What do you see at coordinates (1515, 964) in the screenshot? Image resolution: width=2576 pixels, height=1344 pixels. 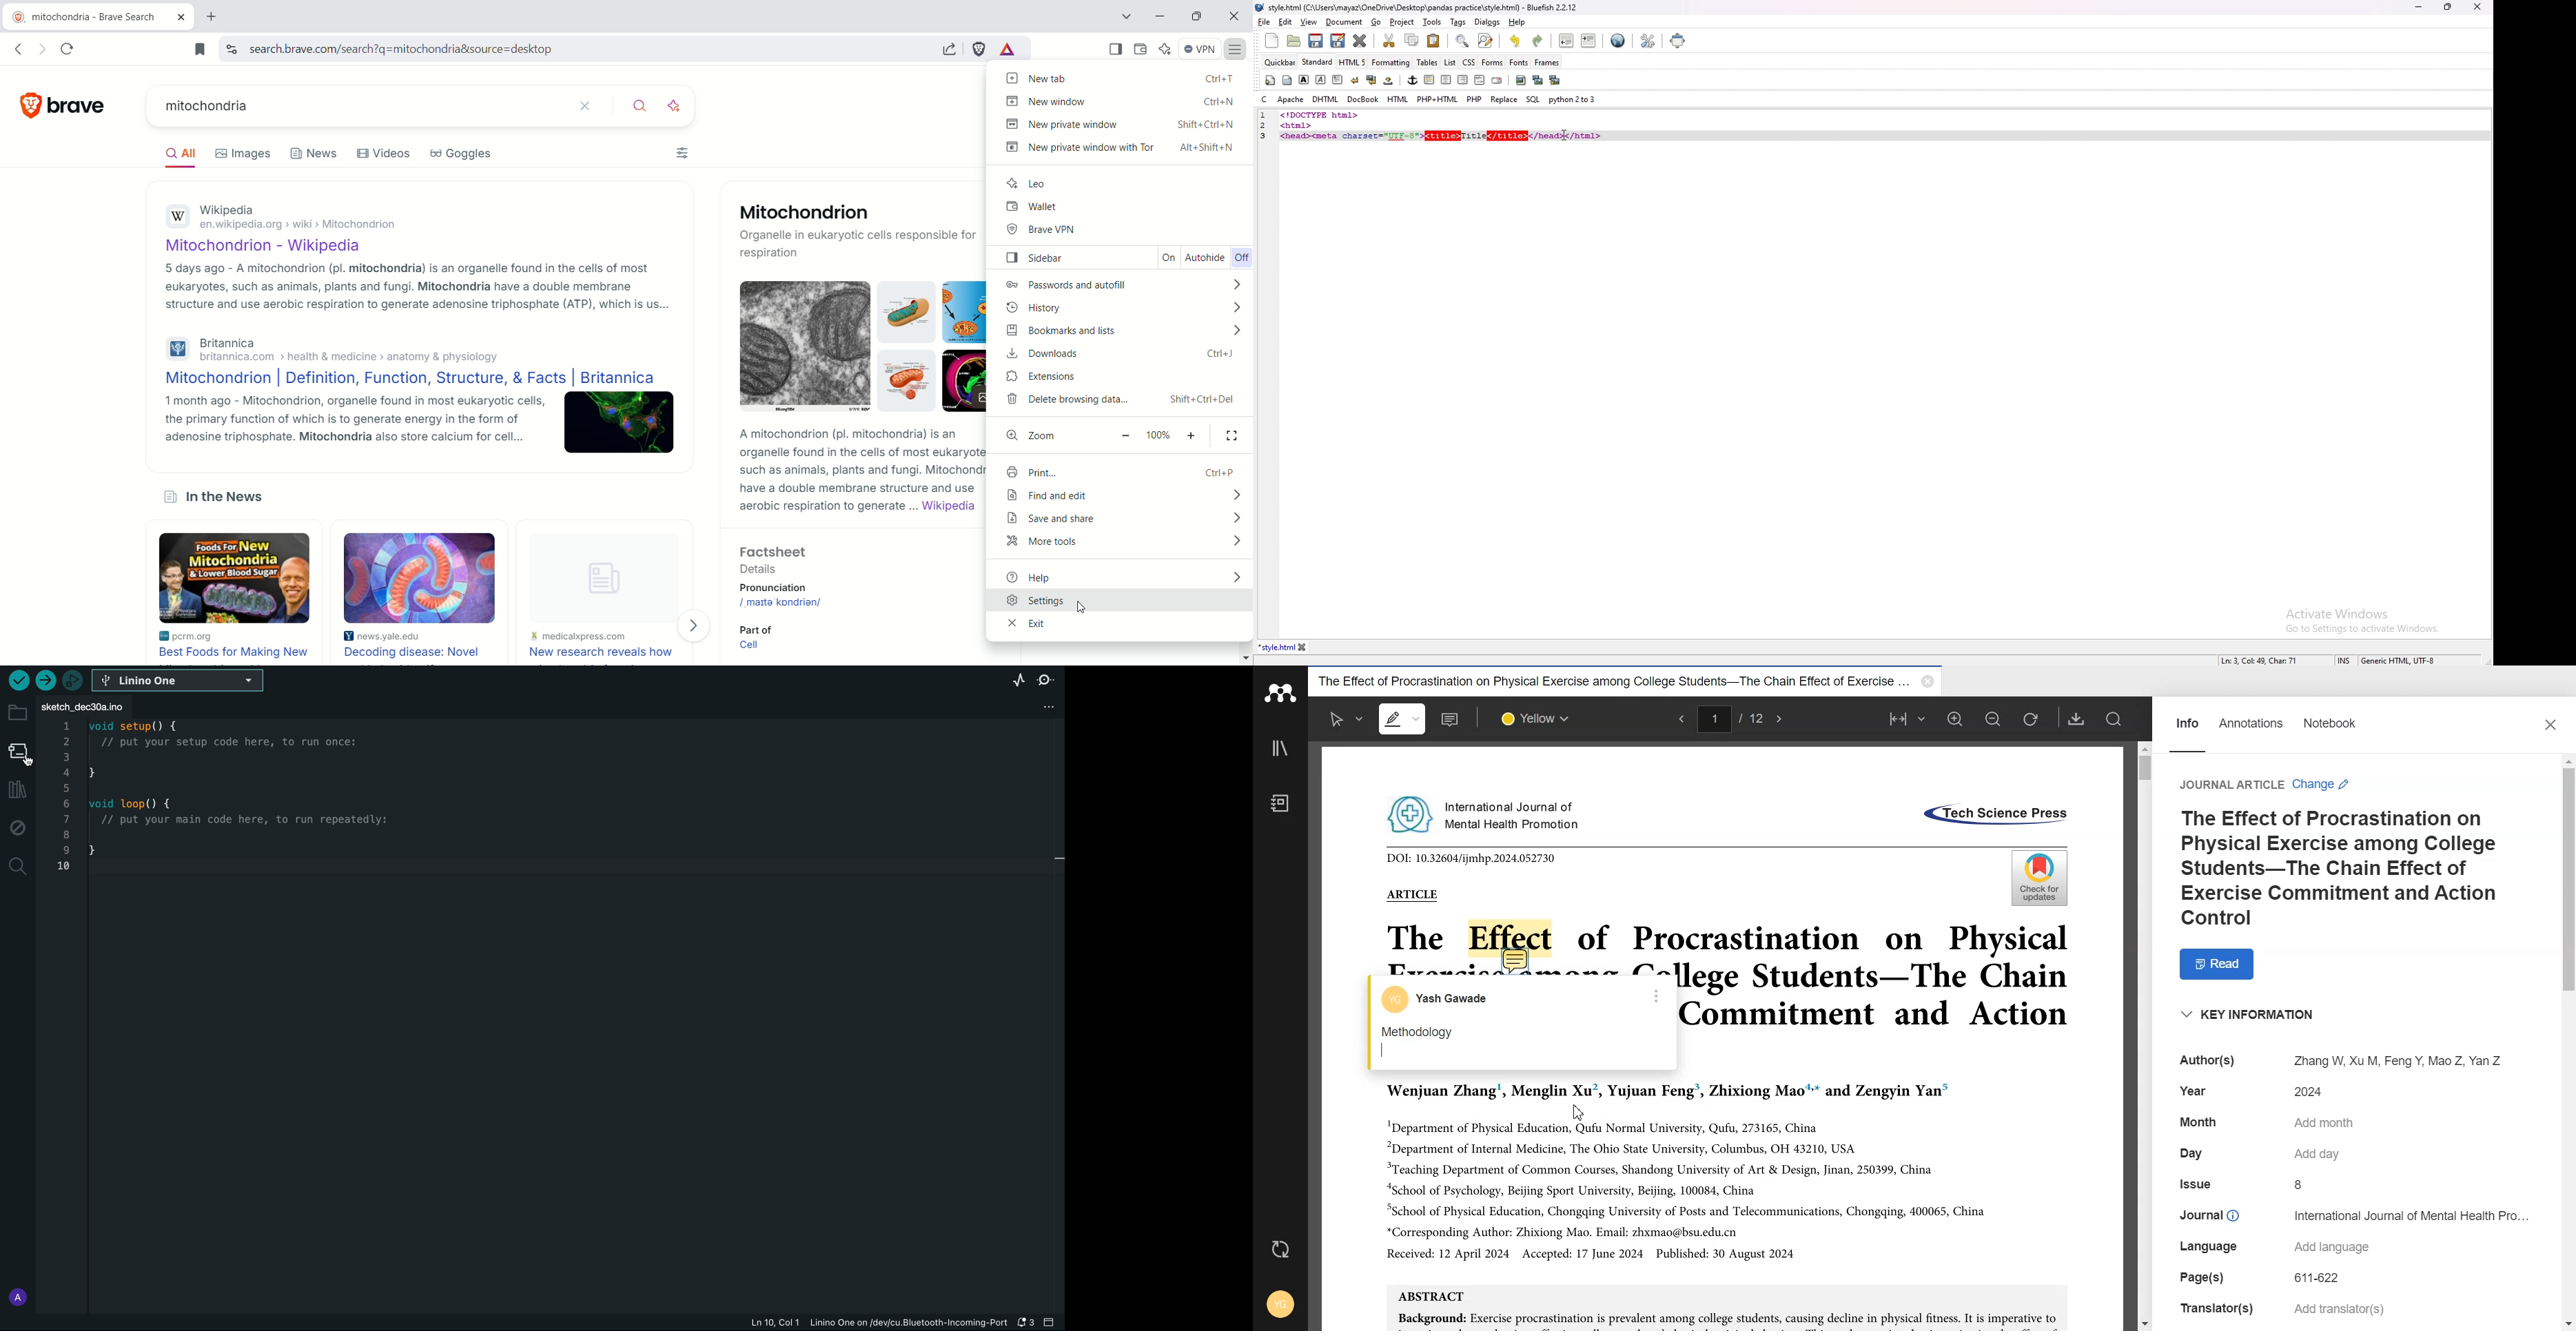 I see `Add note` at bounding box center [1515, 964].